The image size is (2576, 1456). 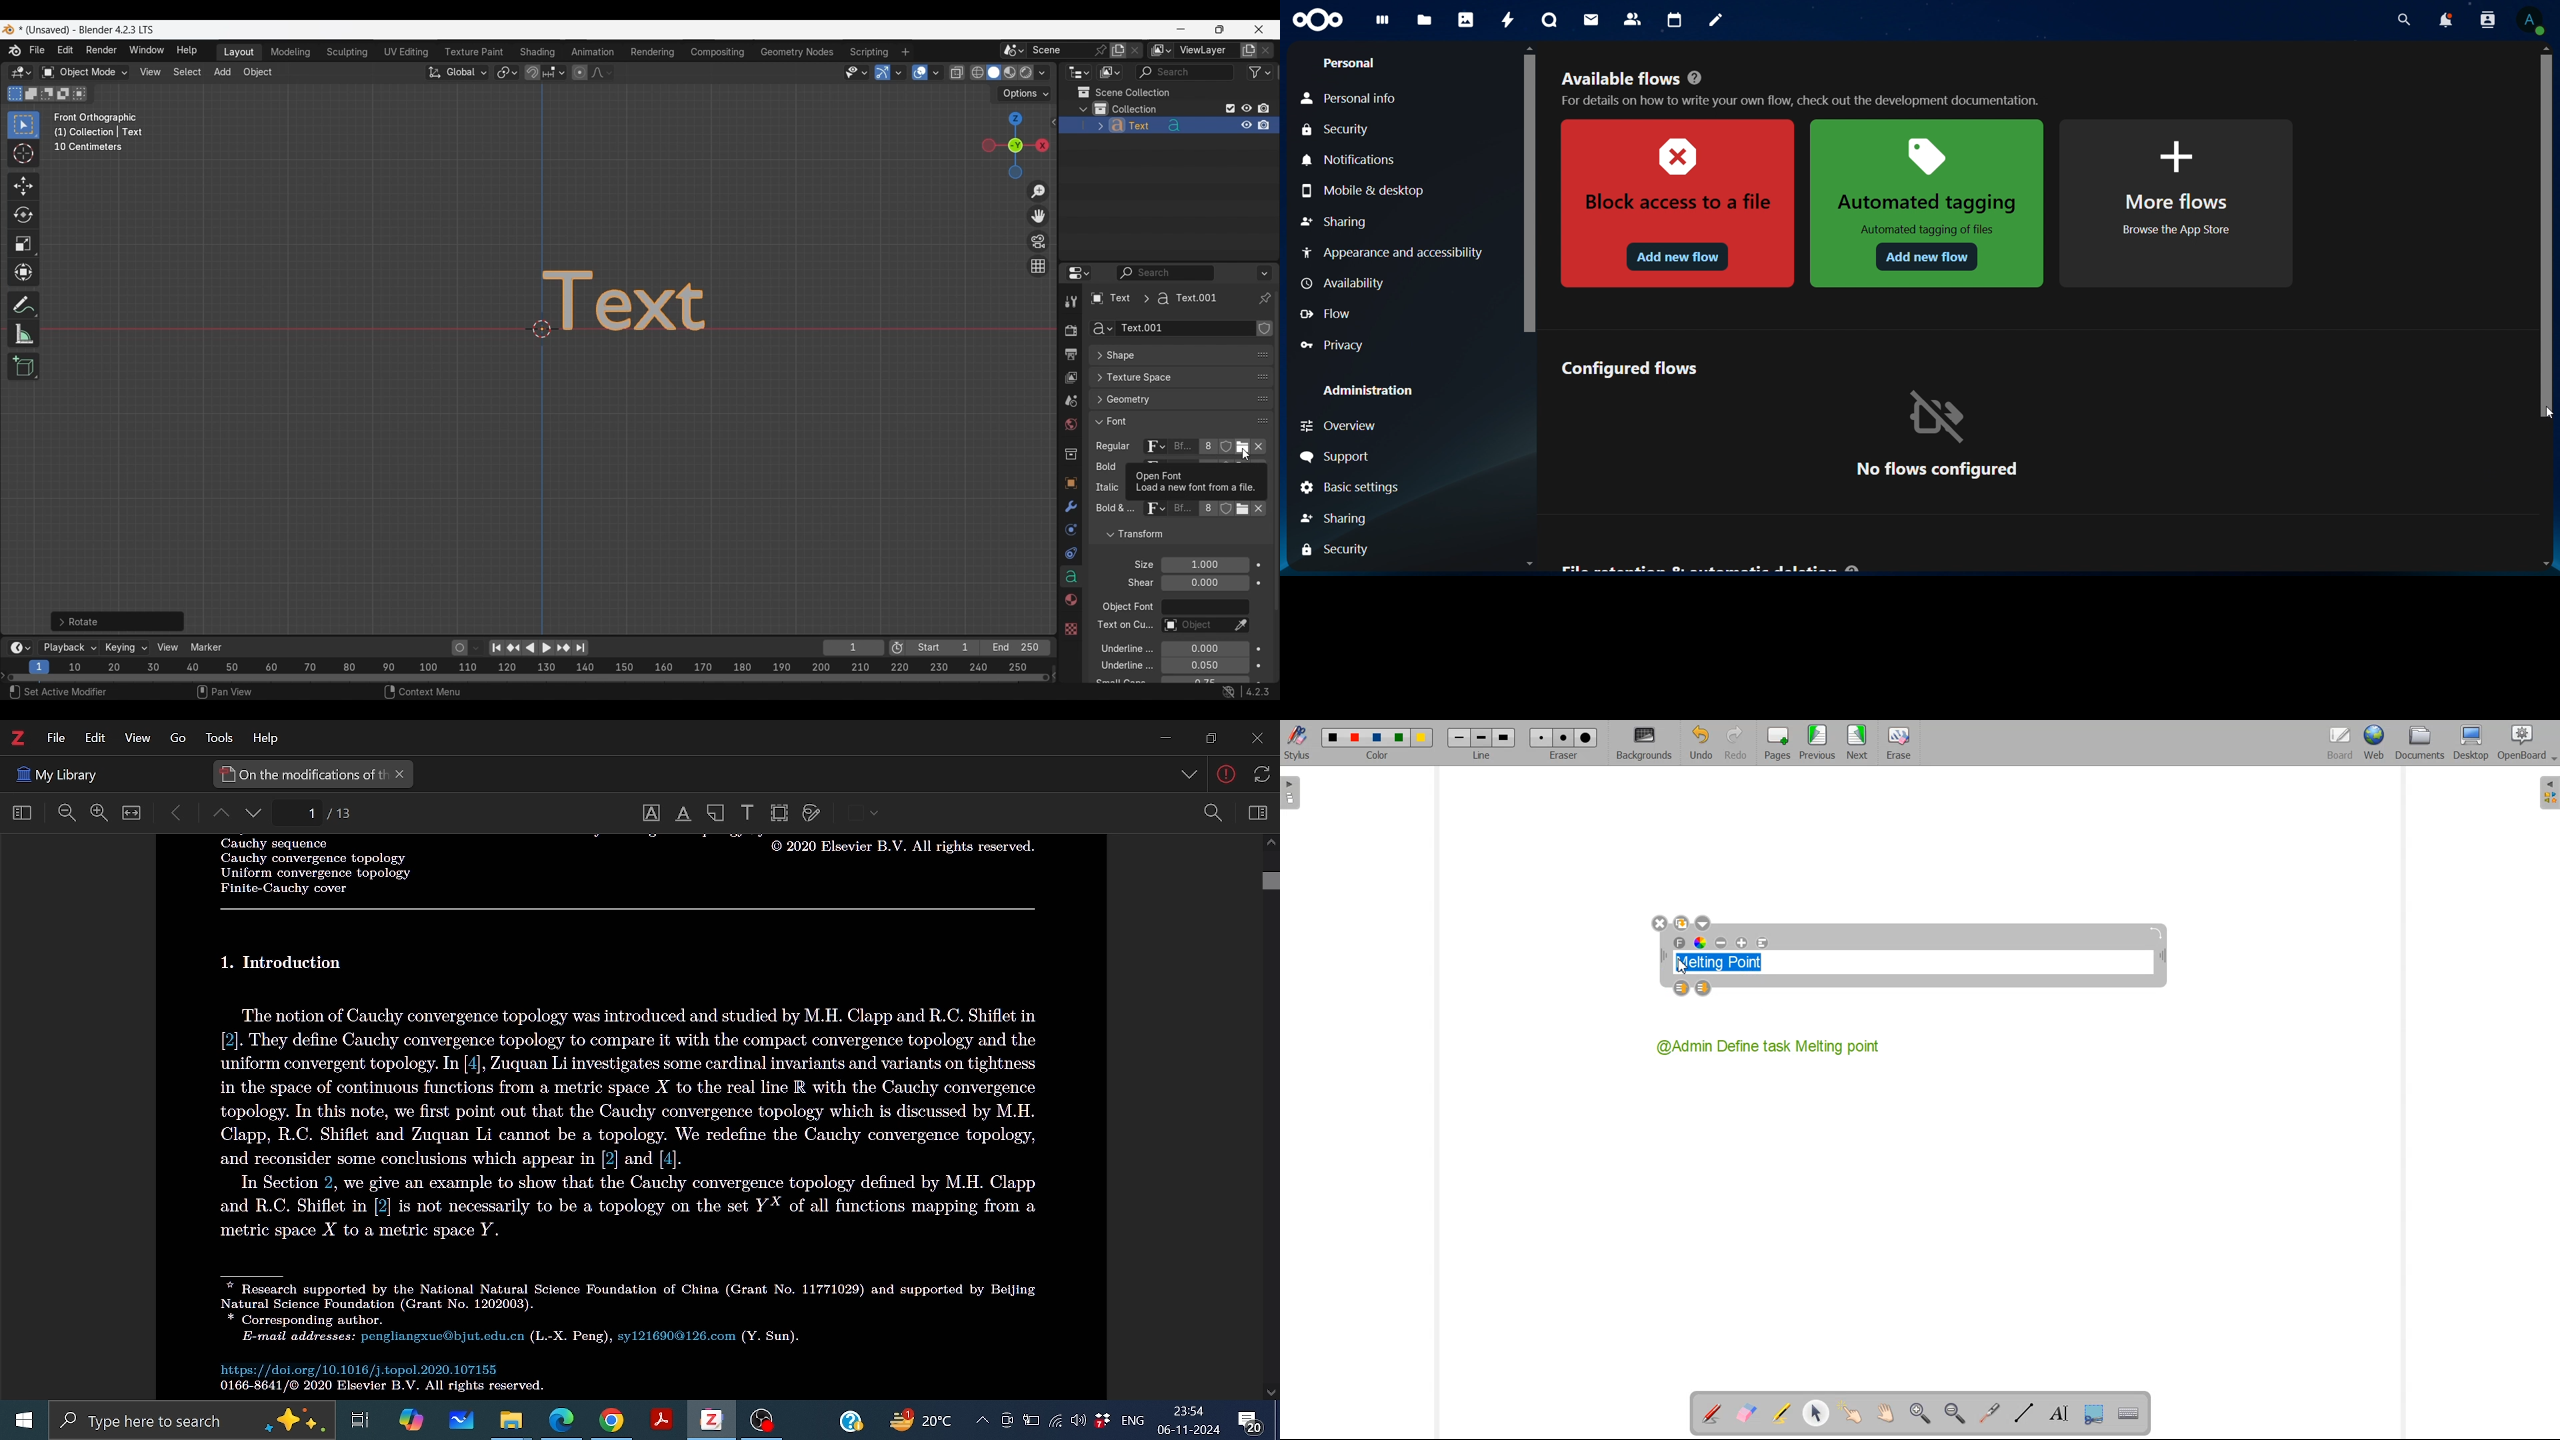 I want to click on Tool, so click(x=1071, y=301).